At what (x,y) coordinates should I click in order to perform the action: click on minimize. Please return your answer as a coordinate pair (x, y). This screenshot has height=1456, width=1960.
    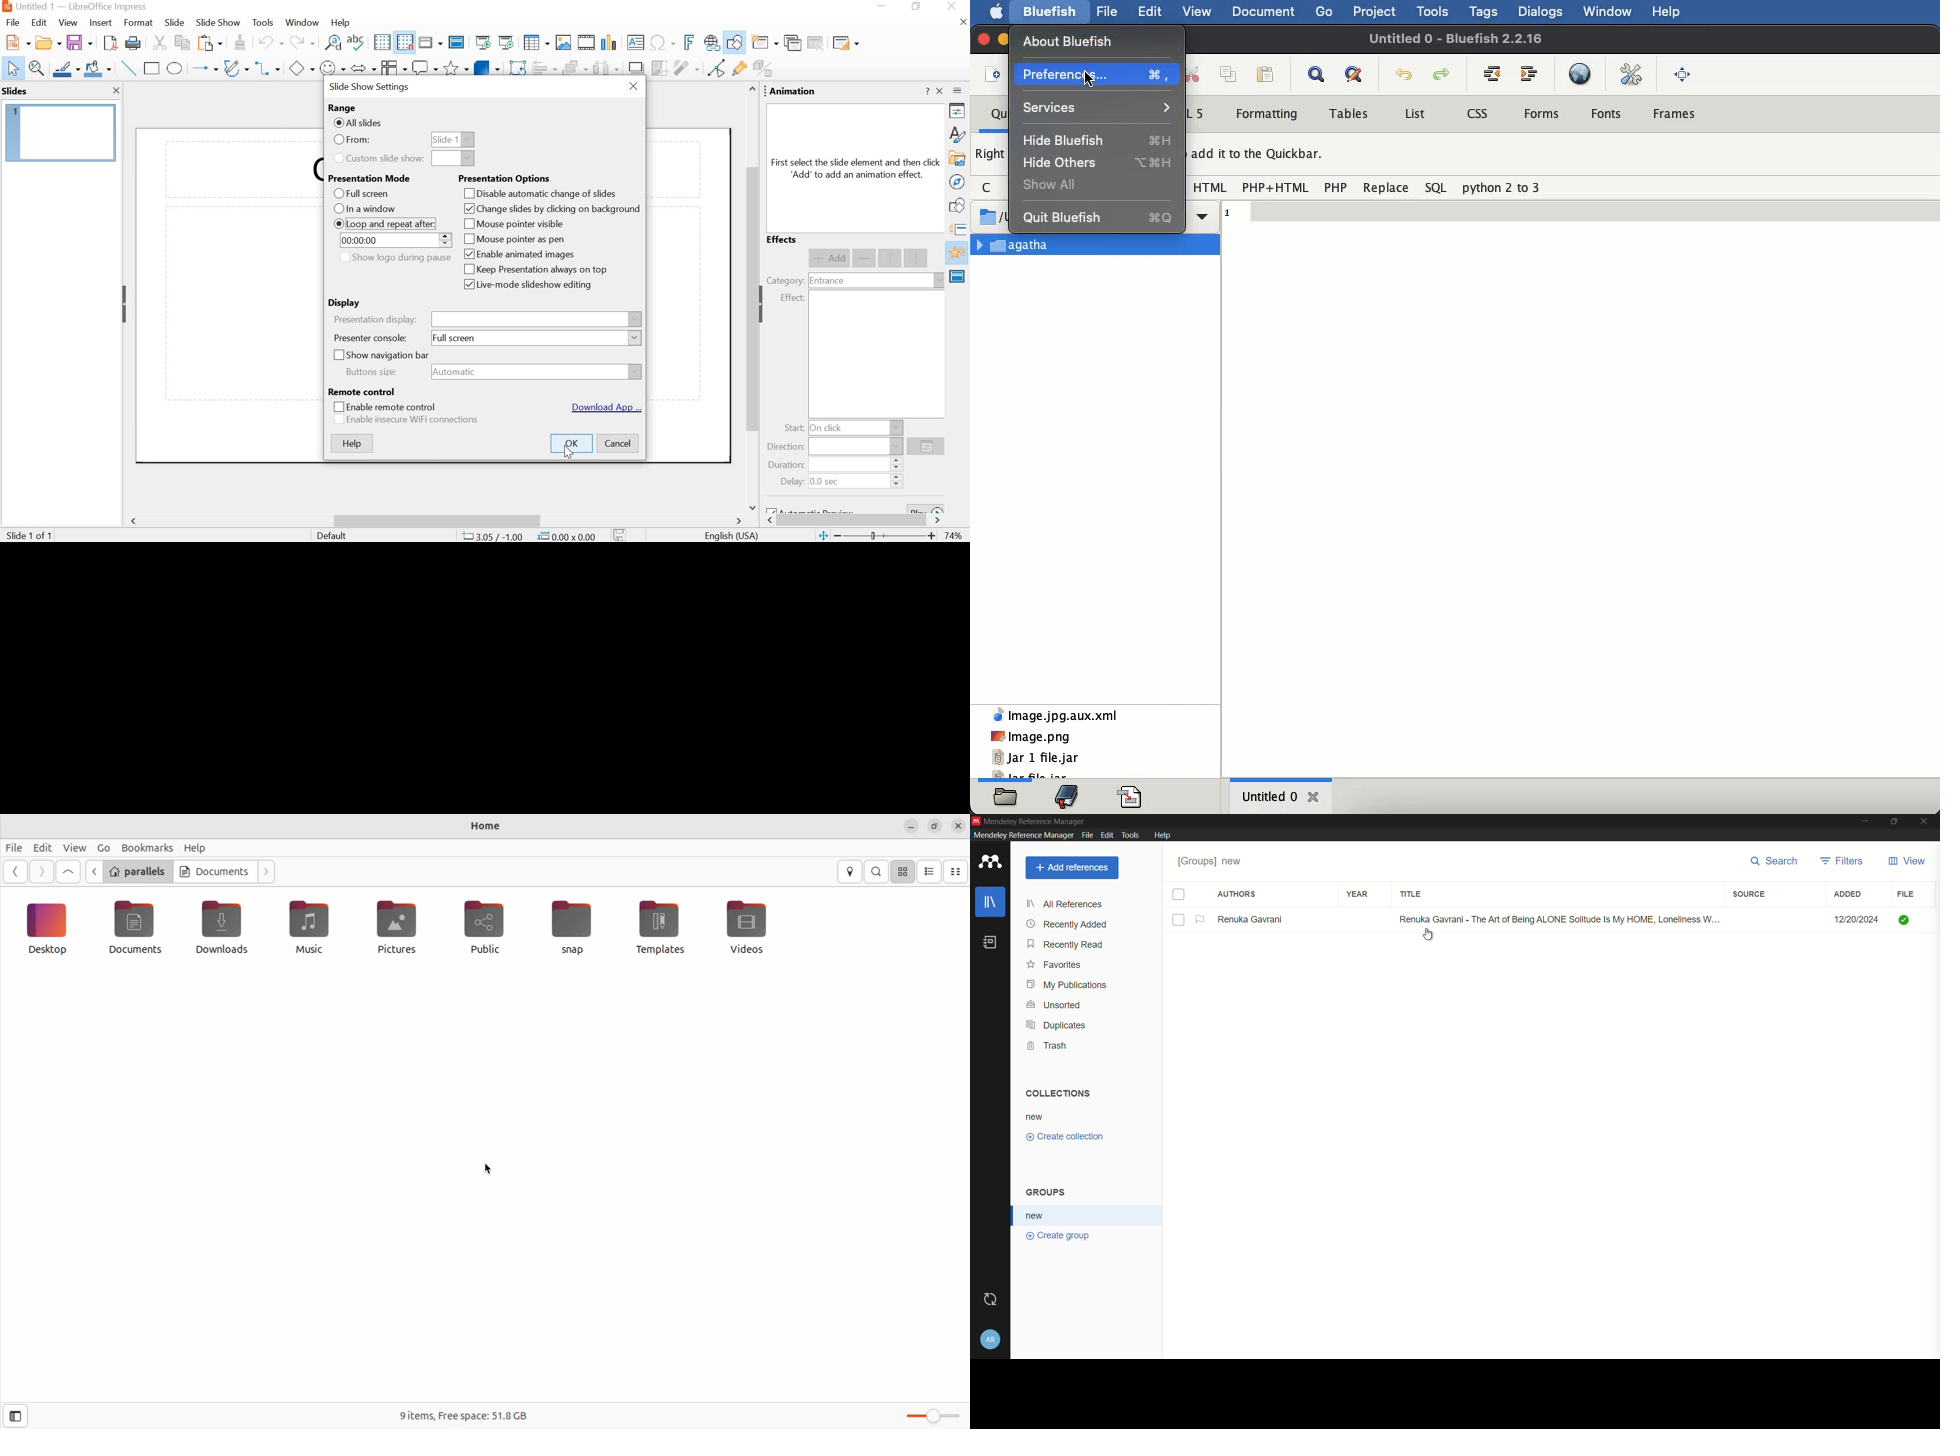
    Looking at the image, I should click on (883, 8).